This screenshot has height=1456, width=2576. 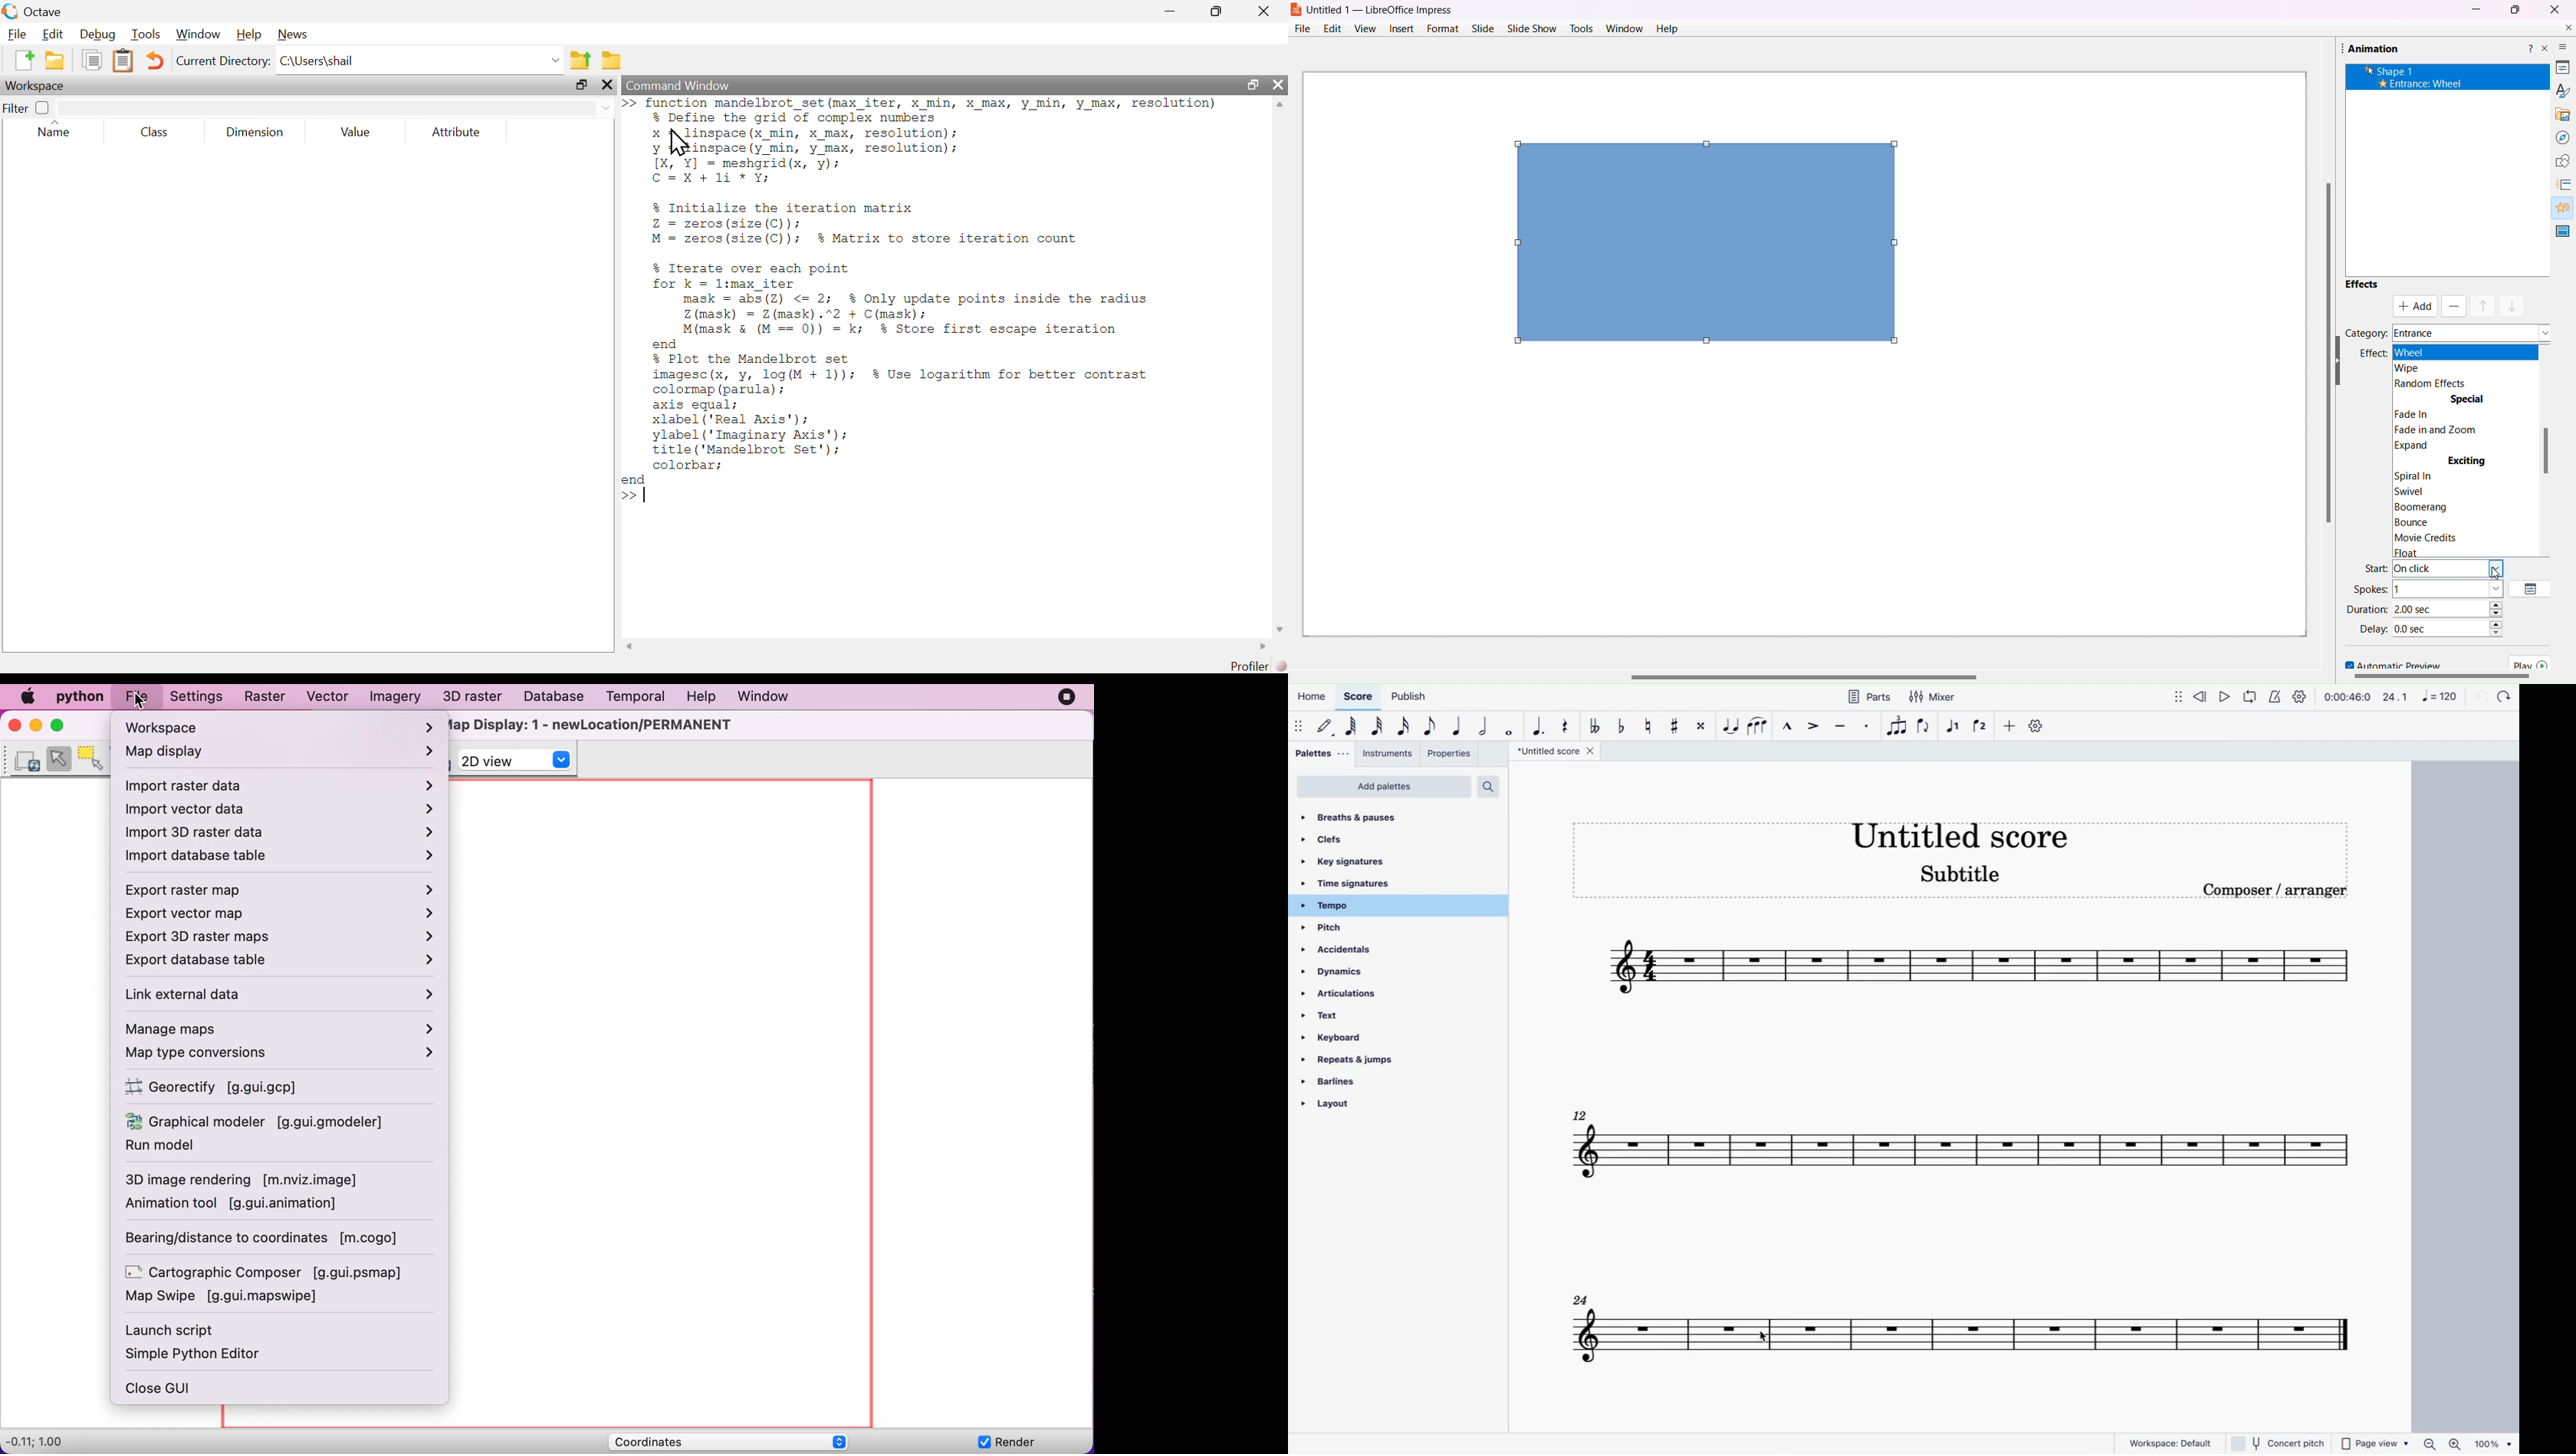 What do you see at coordinates (458, 133) in the screenshot?
I see `Attribute` at bounding box center [458, 133].